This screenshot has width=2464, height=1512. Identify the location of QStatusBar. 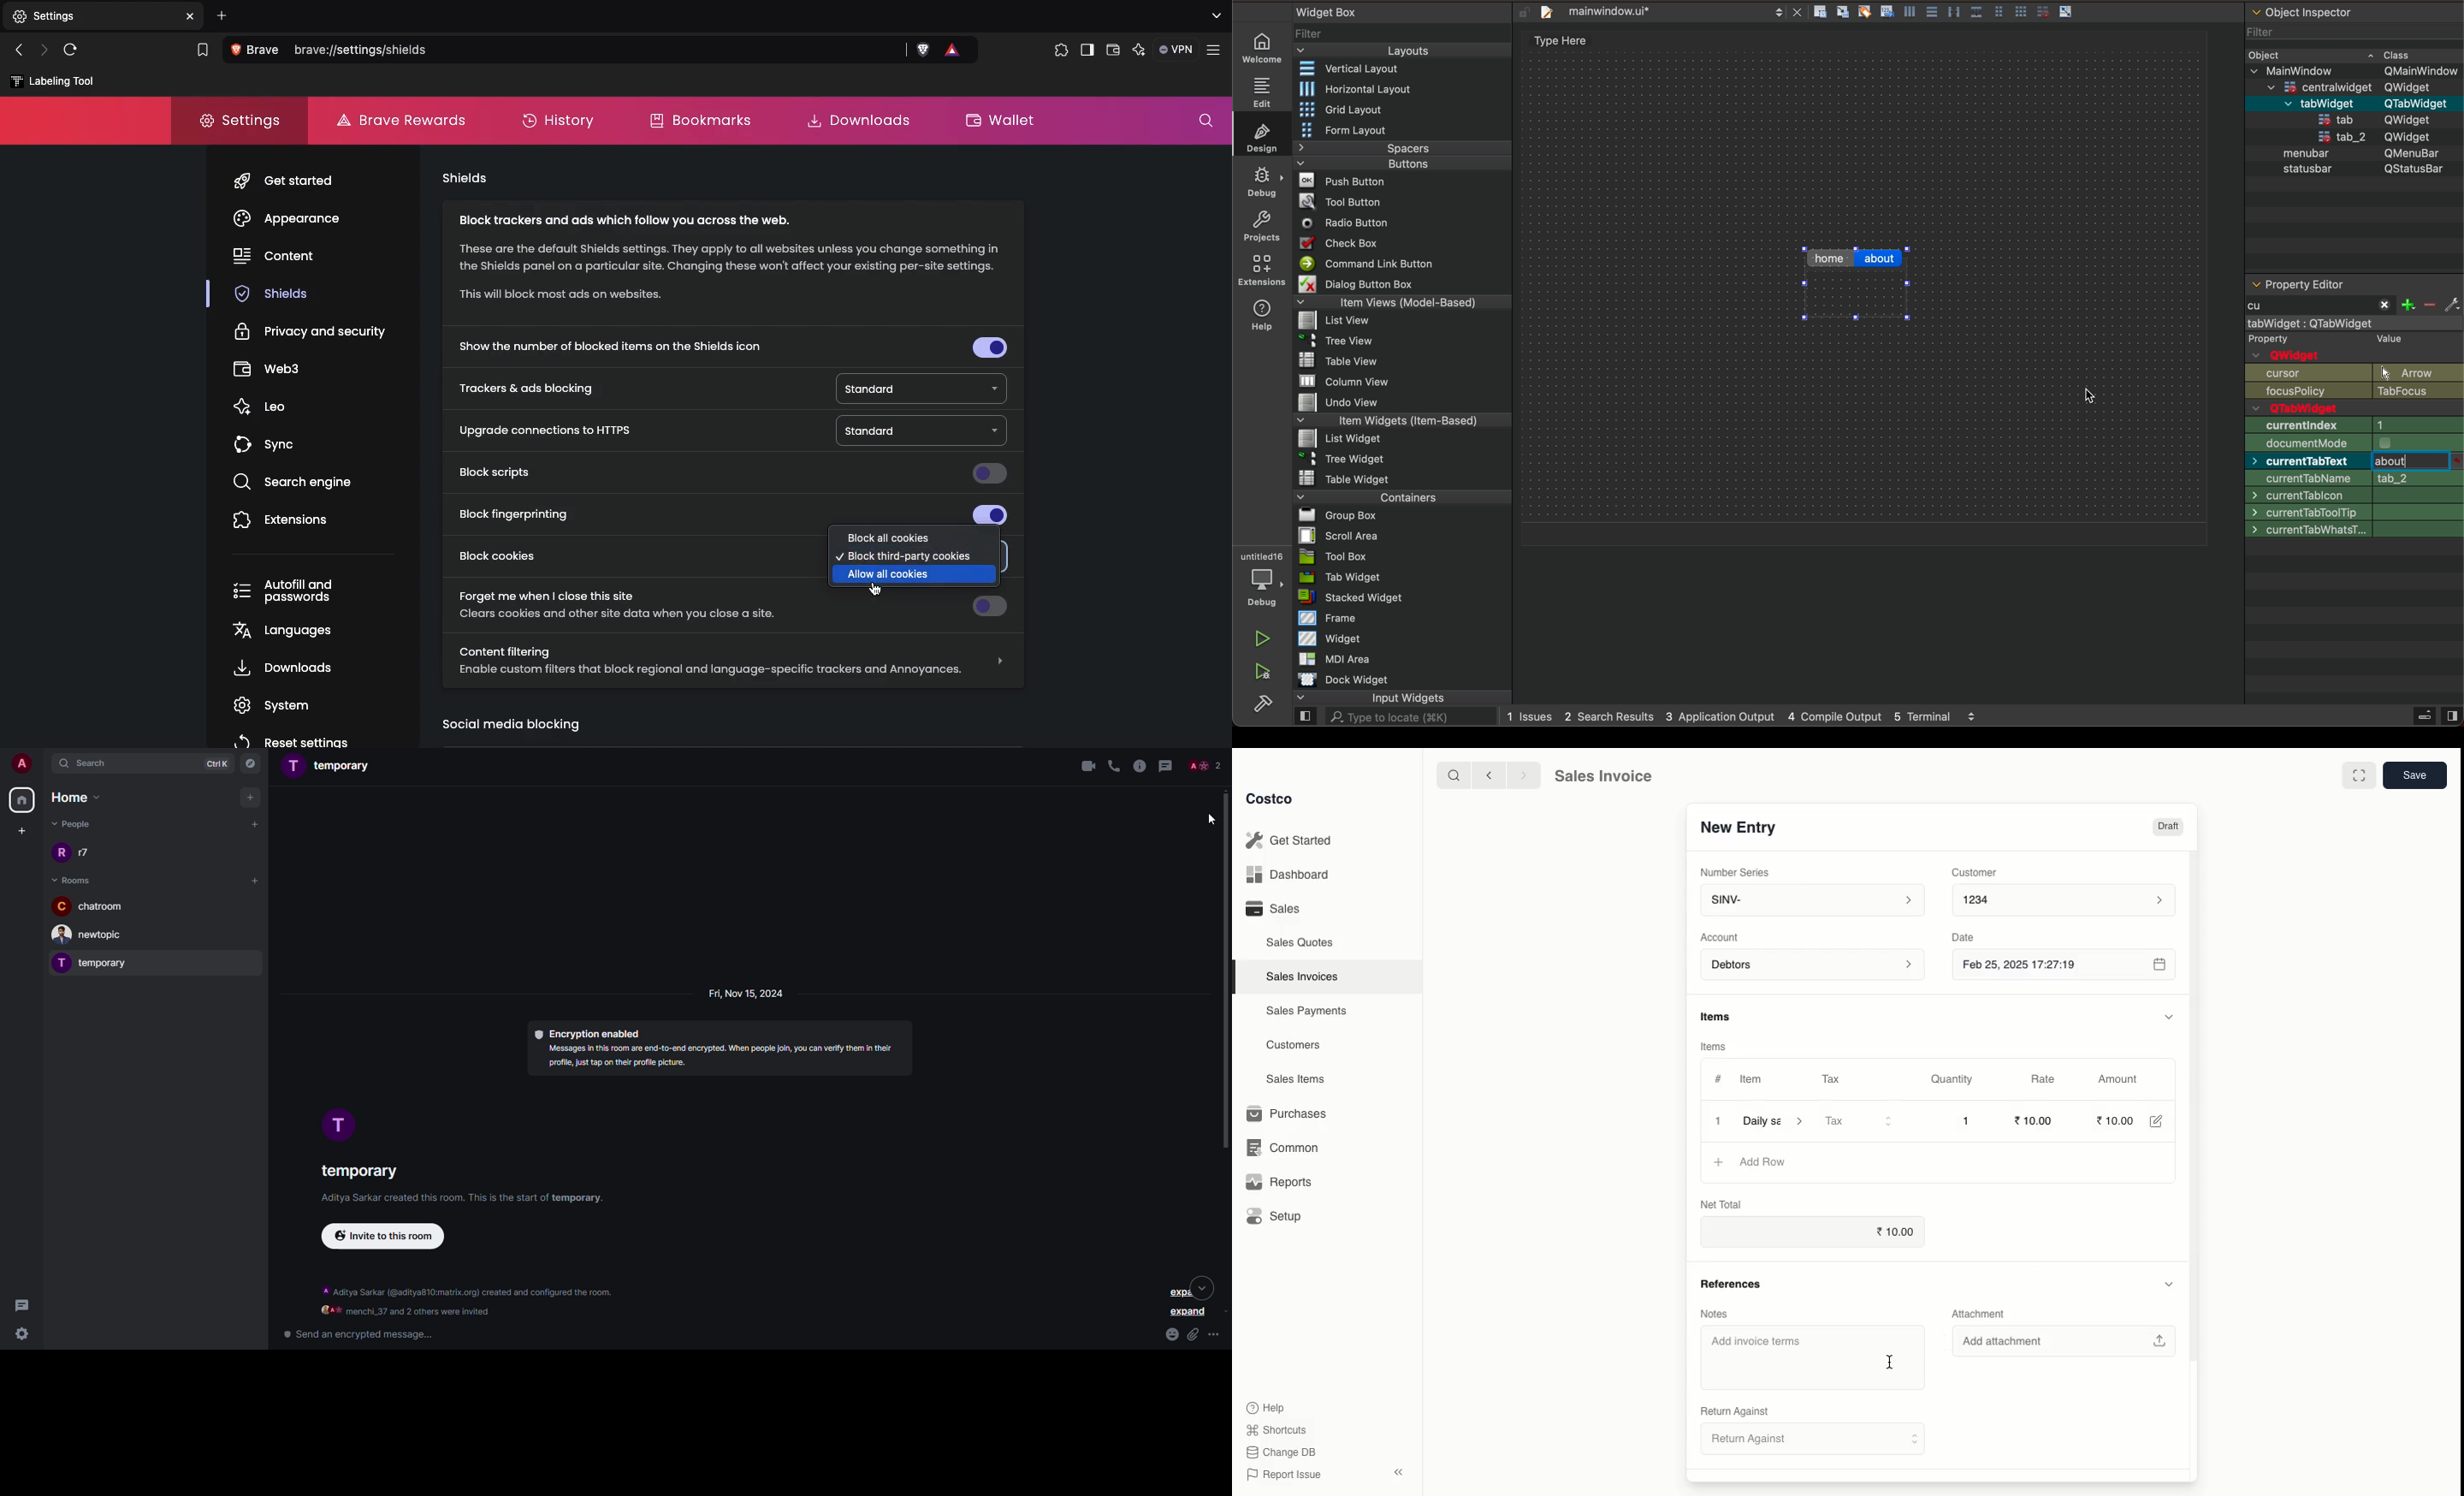
(2405, 169).